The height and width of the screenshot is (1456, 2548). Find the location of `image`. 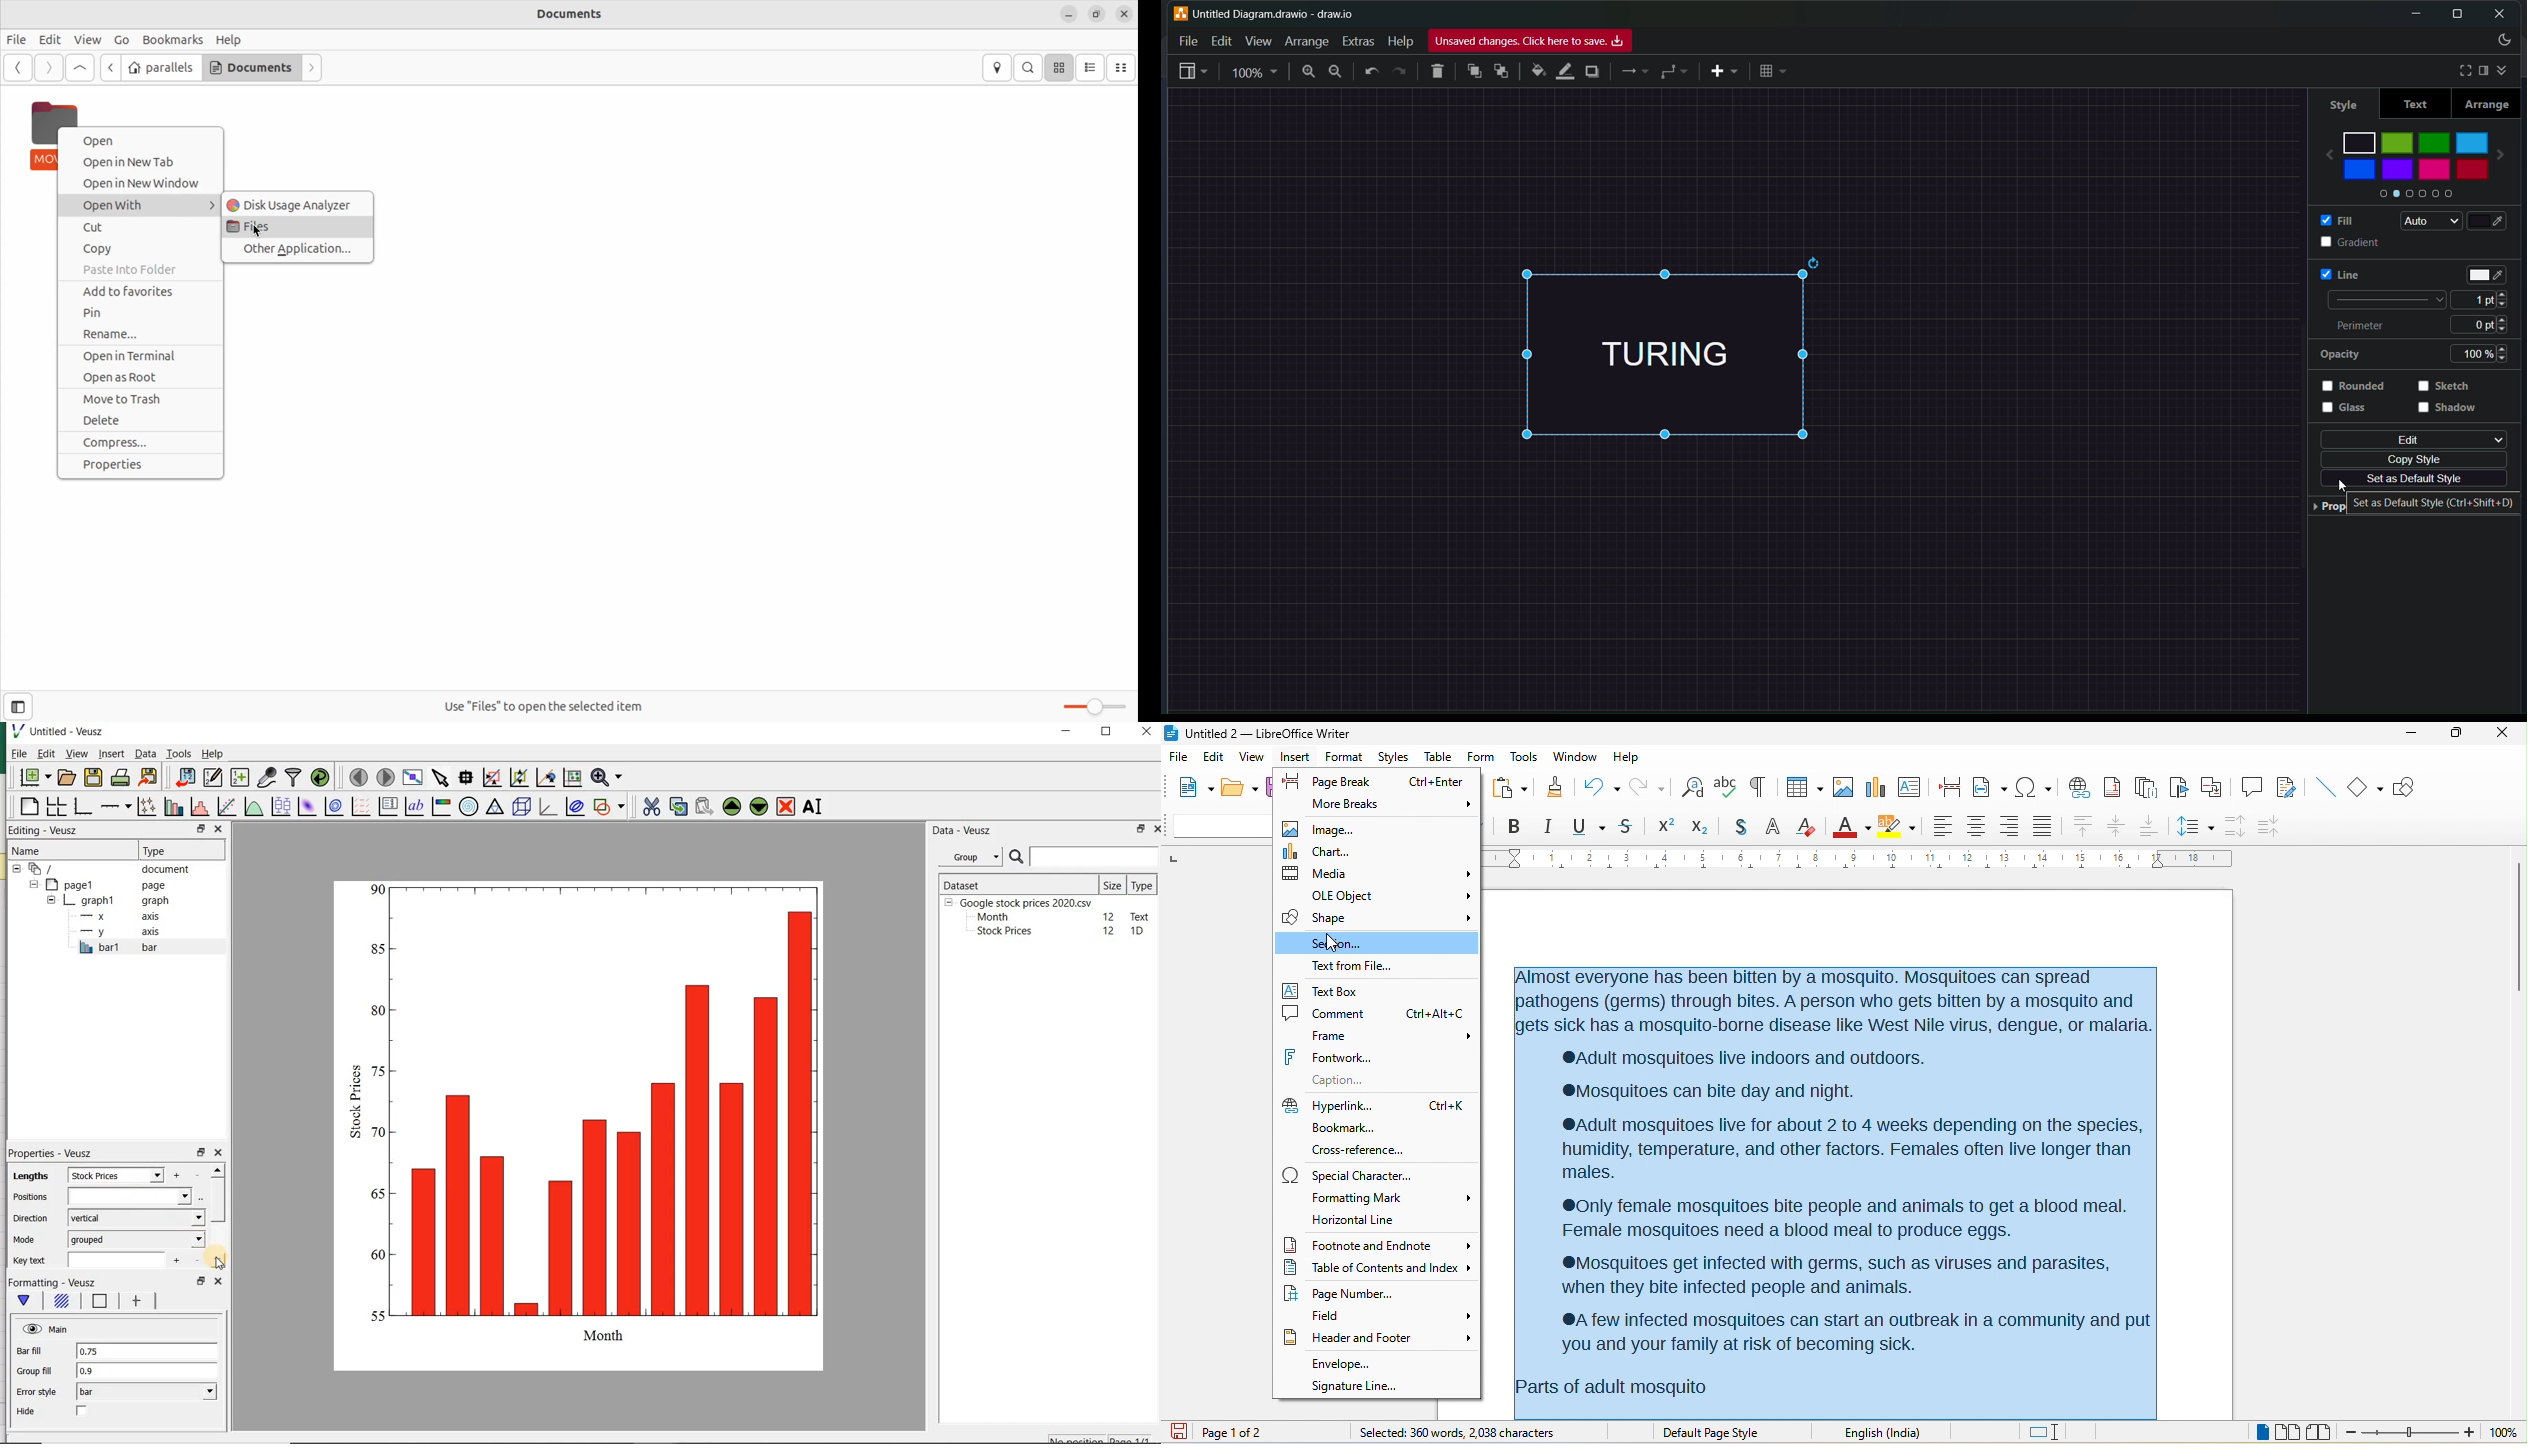

image is located at coordinates (1374, 828).